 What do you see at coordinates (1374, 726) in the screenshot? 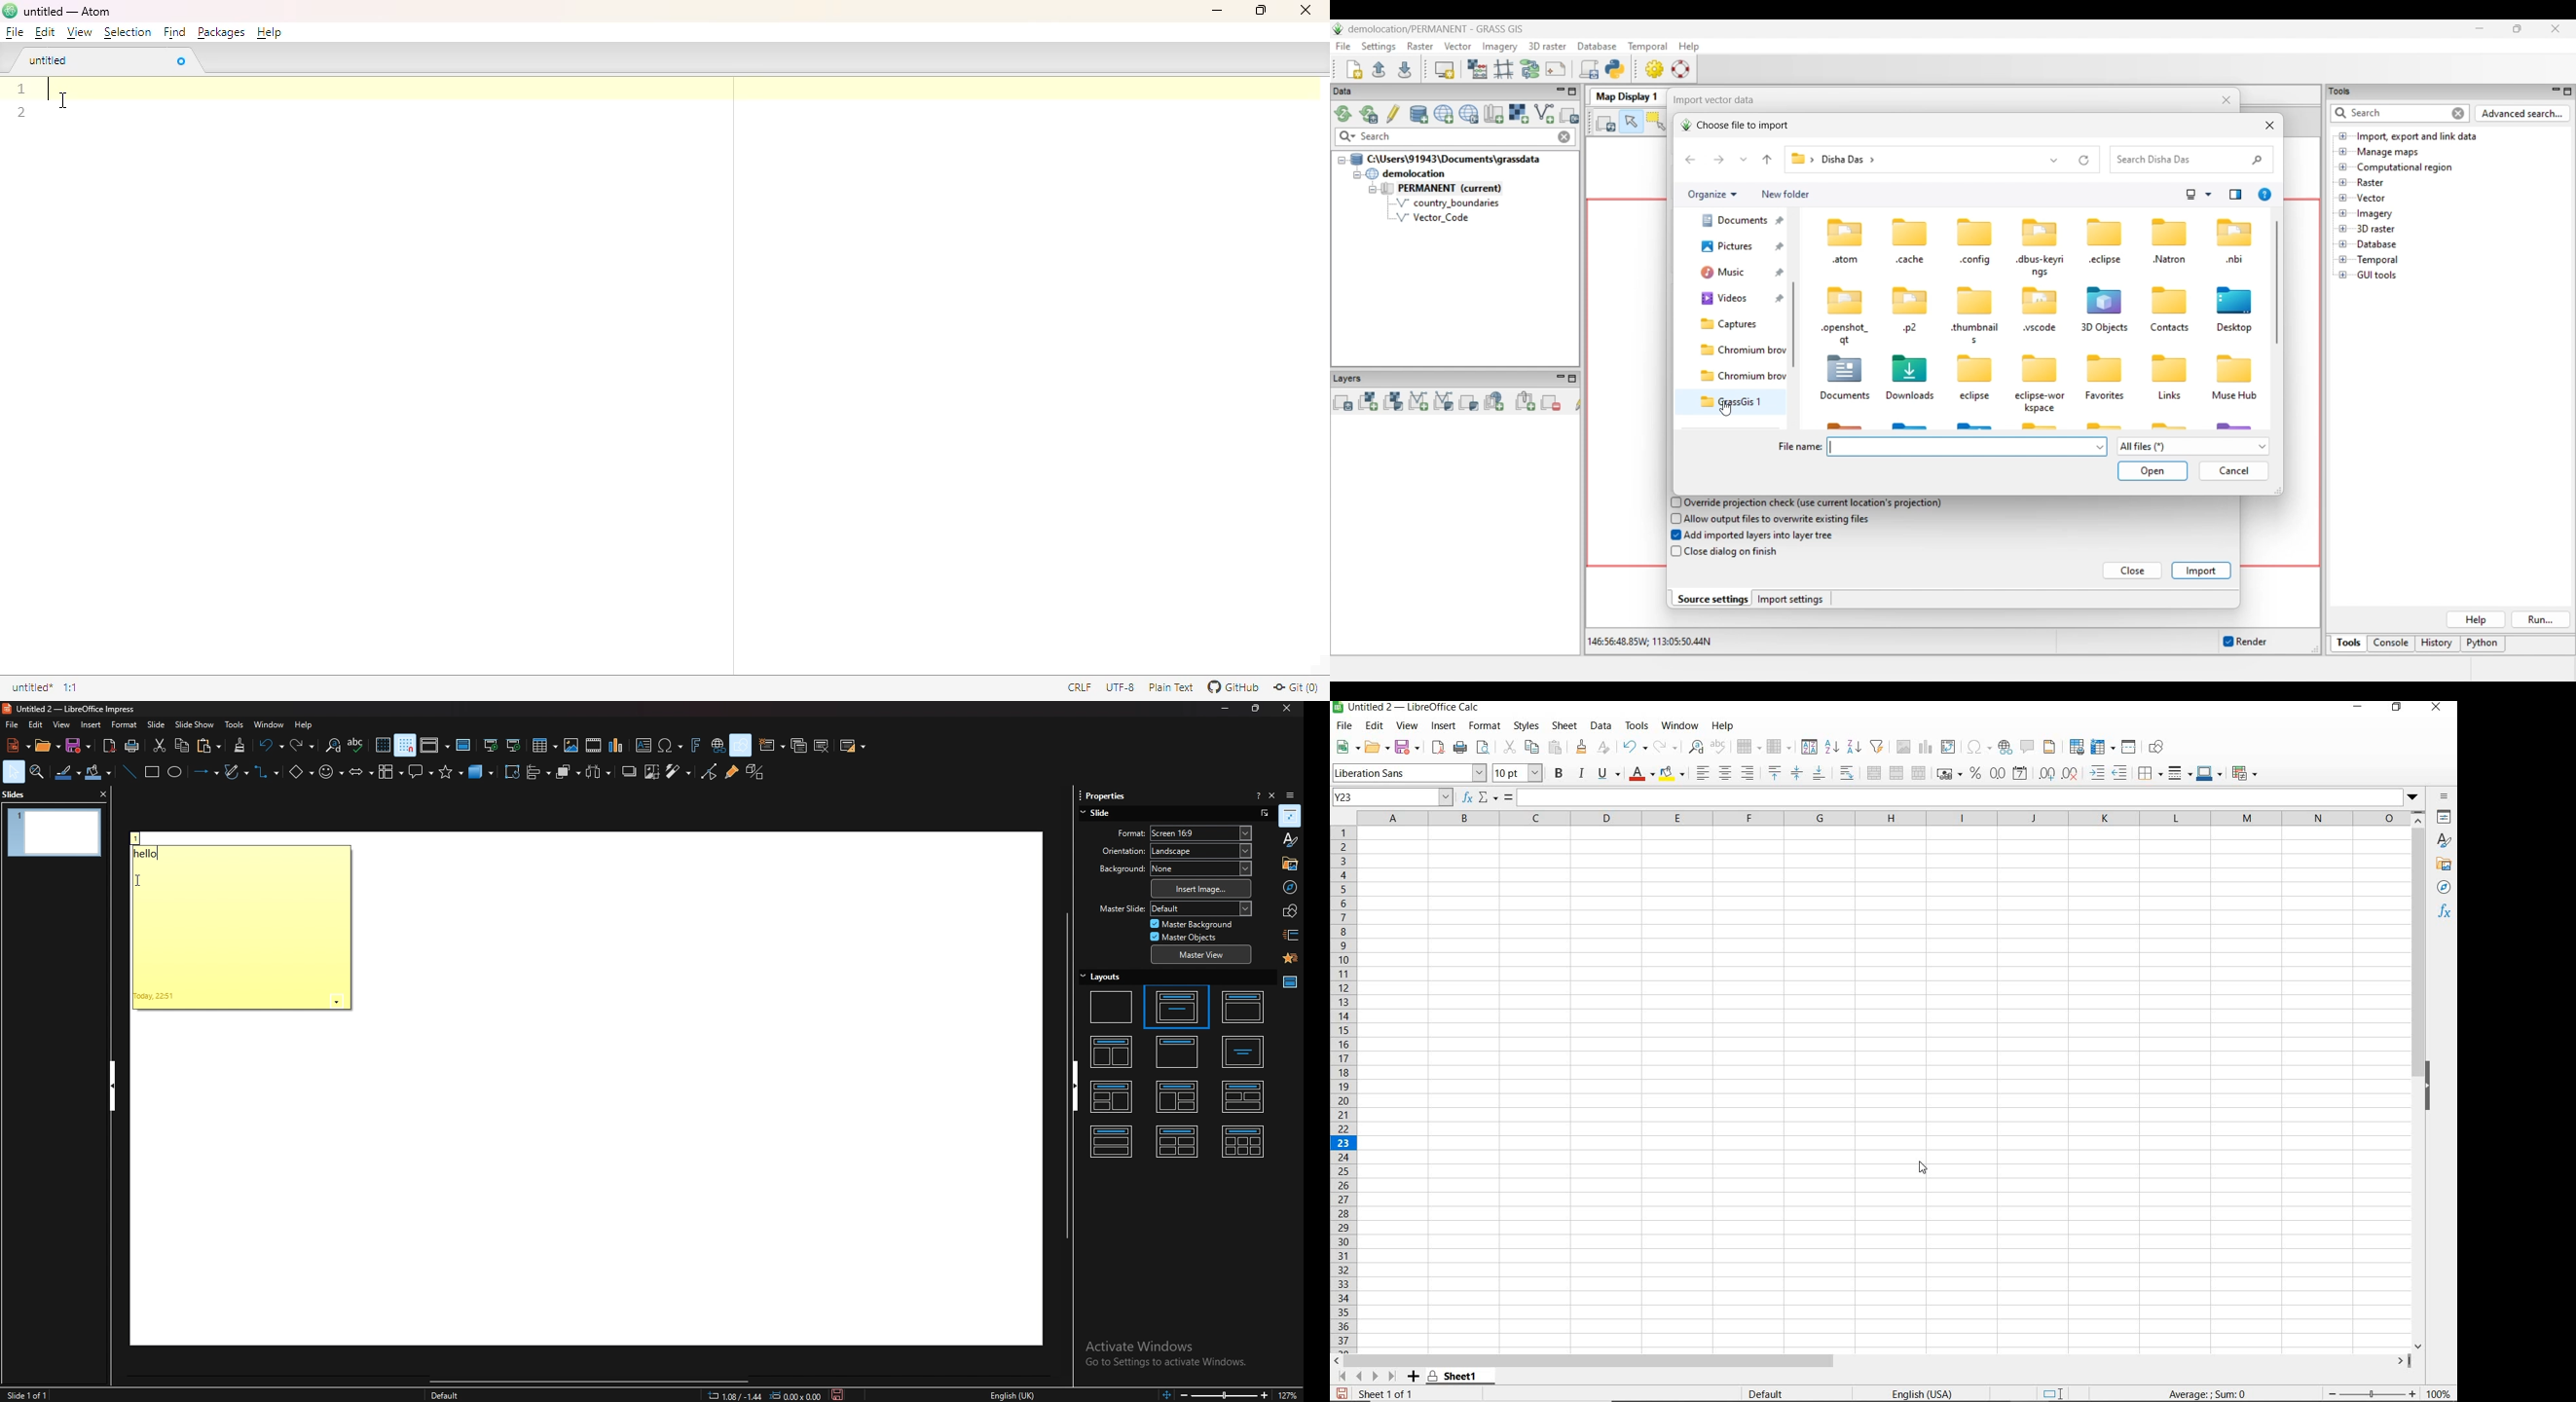
I see `EDIT` at bounding box center [1374, 726].